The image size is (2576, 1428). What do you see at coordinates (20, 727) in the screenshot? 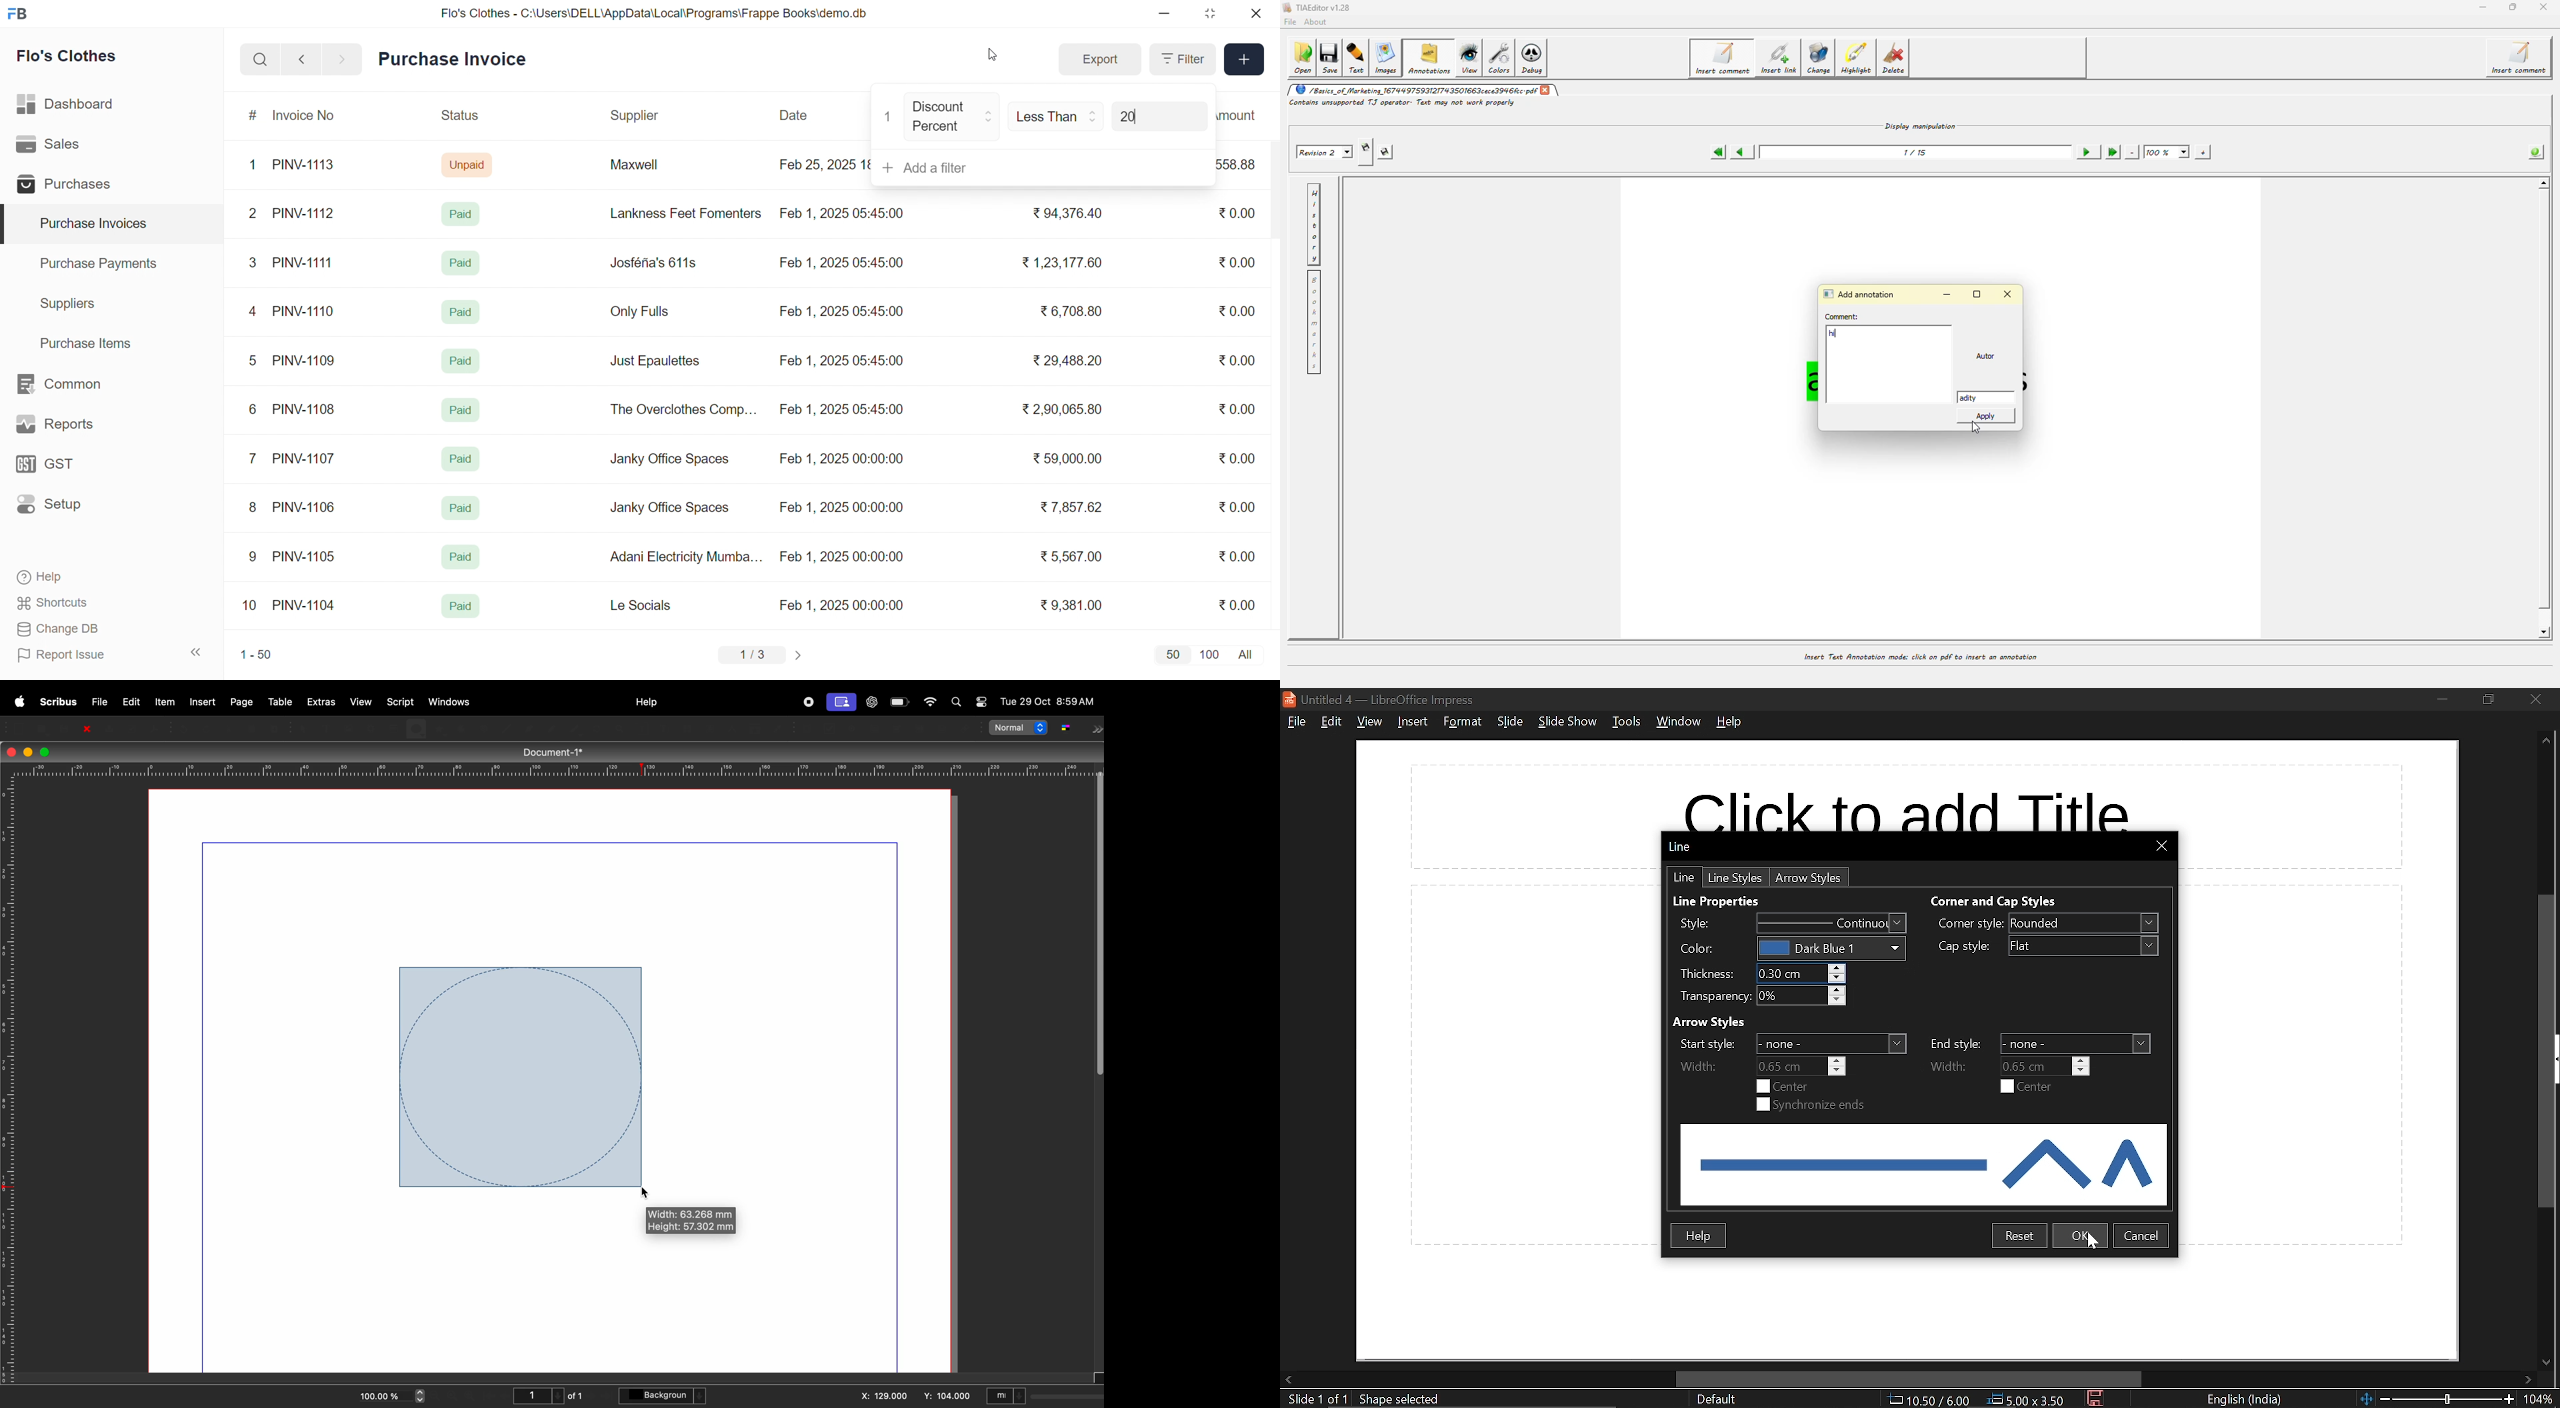
I see `new` at bounding box center [20, 727].